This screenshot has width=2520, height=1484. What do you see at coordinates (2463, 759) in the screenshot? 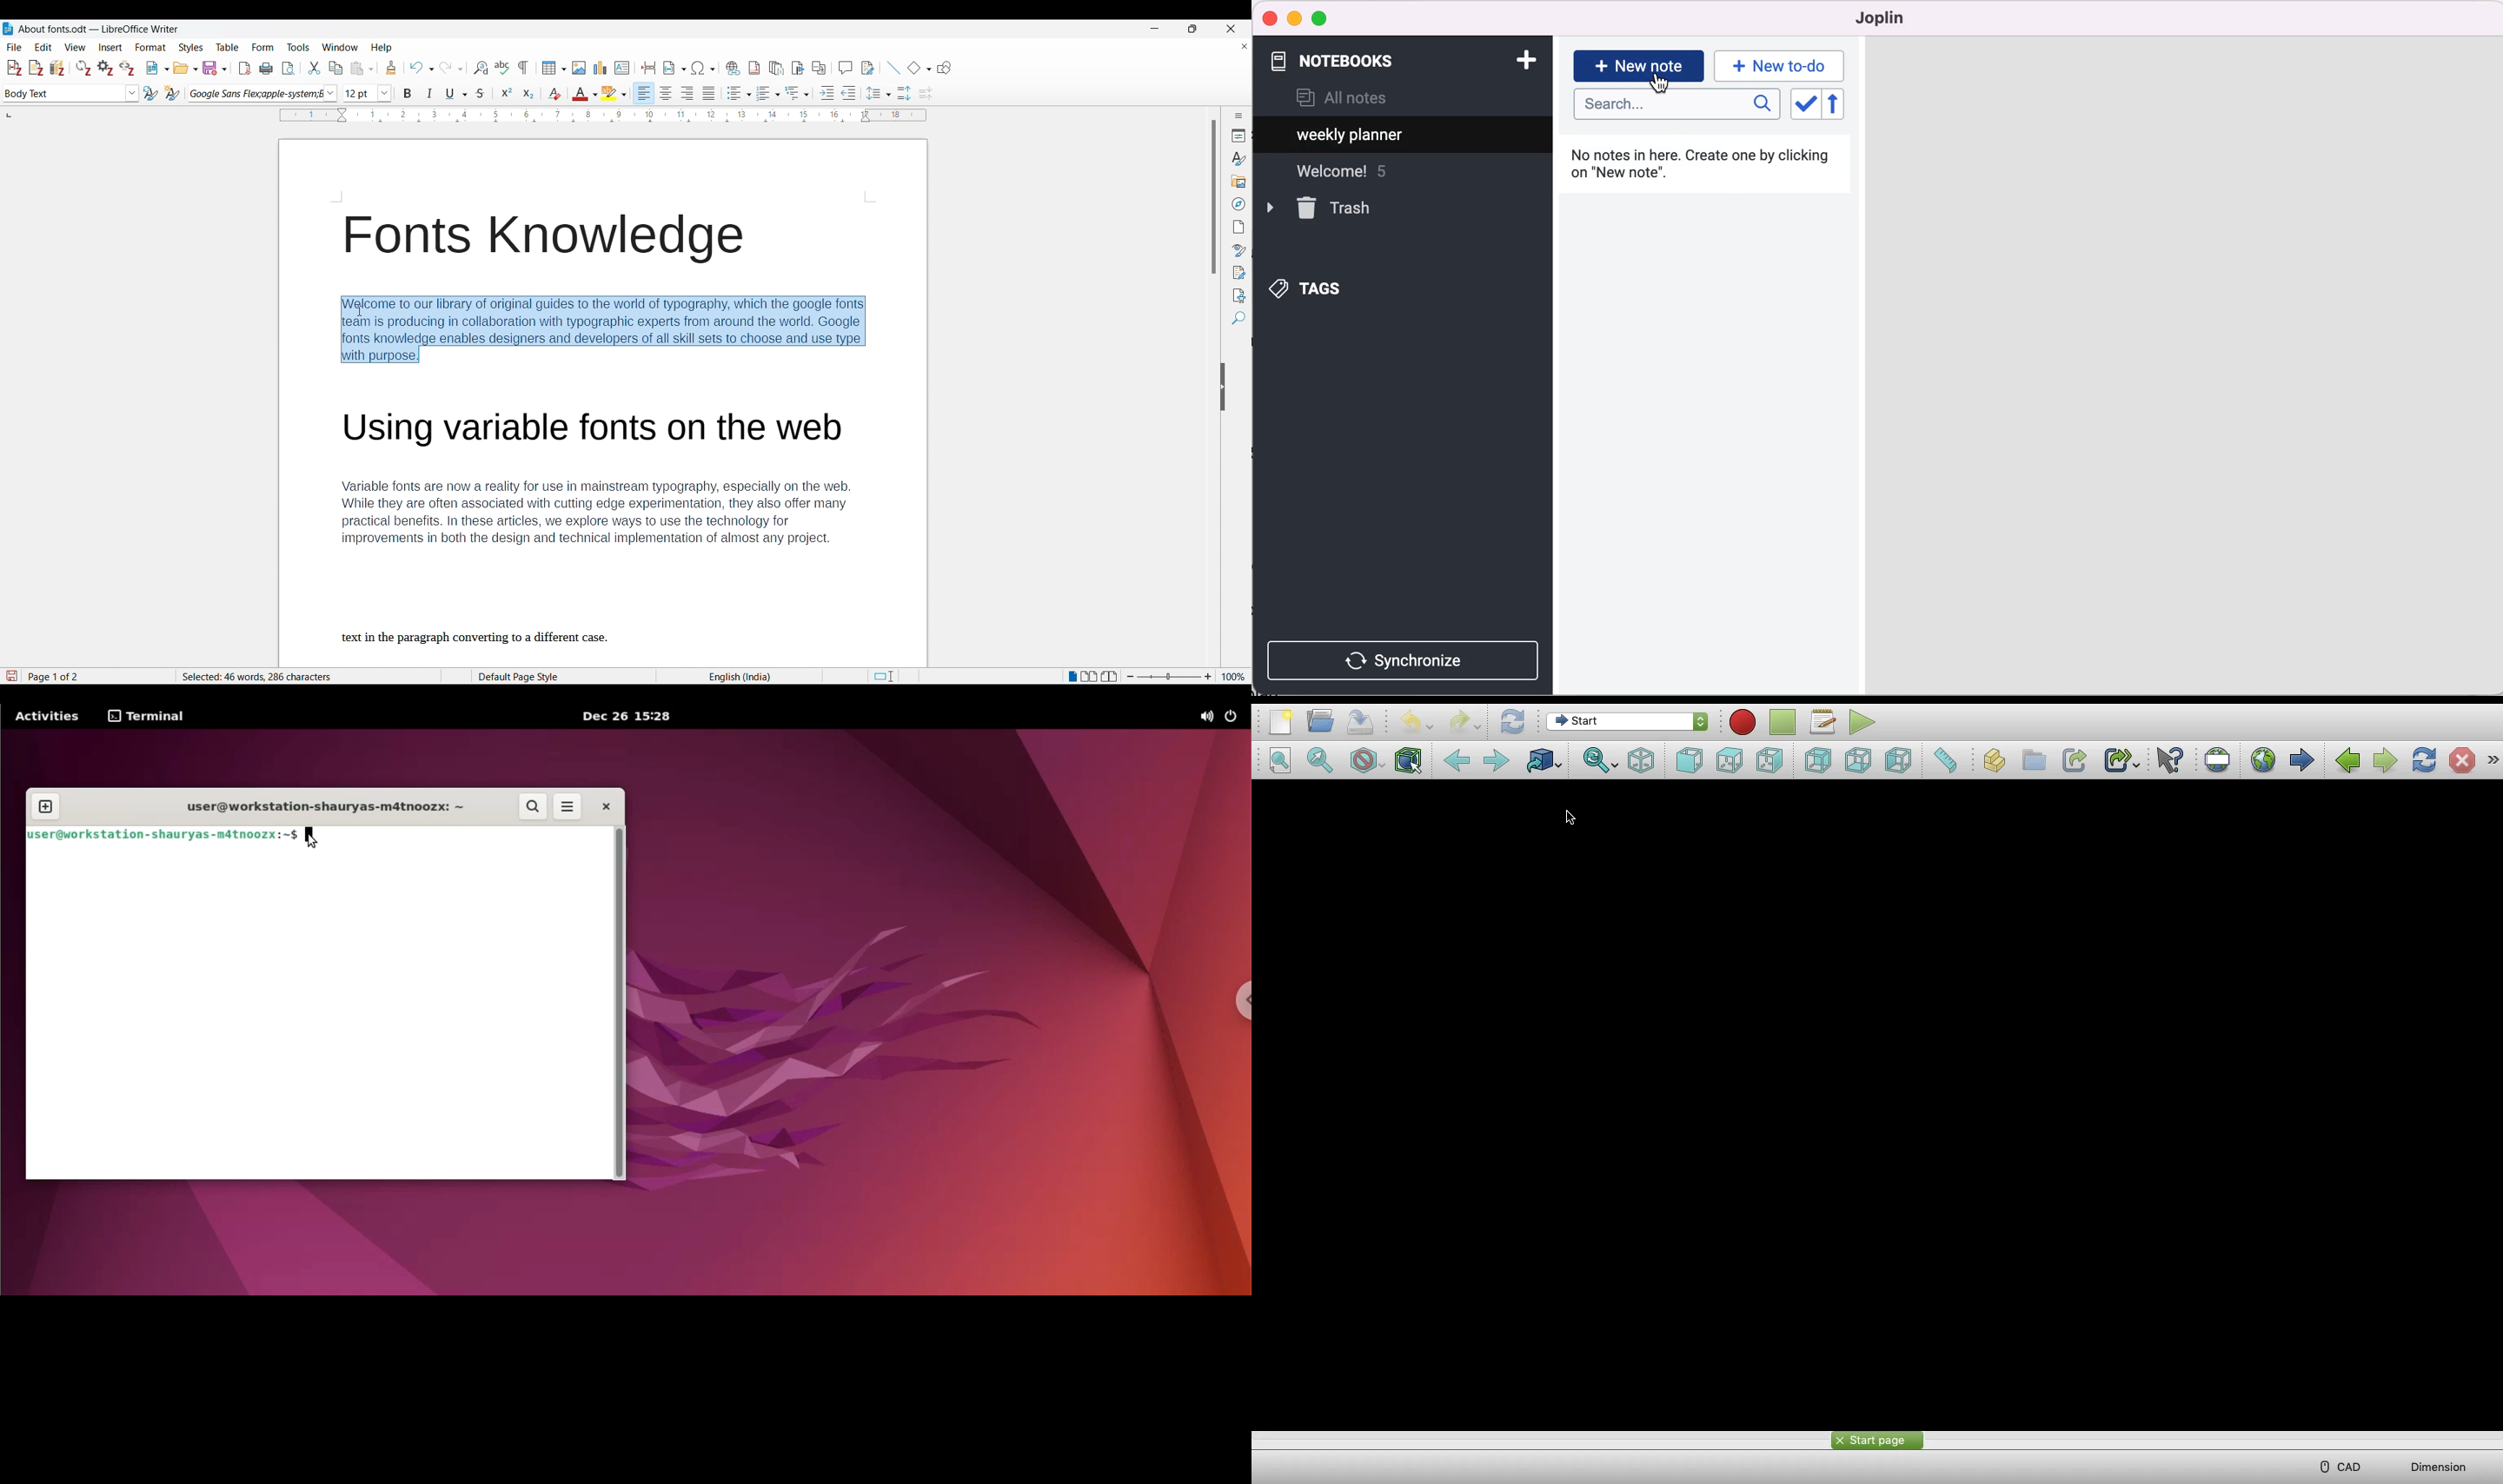
I see `Delete` at bounding box center [2463, 759].